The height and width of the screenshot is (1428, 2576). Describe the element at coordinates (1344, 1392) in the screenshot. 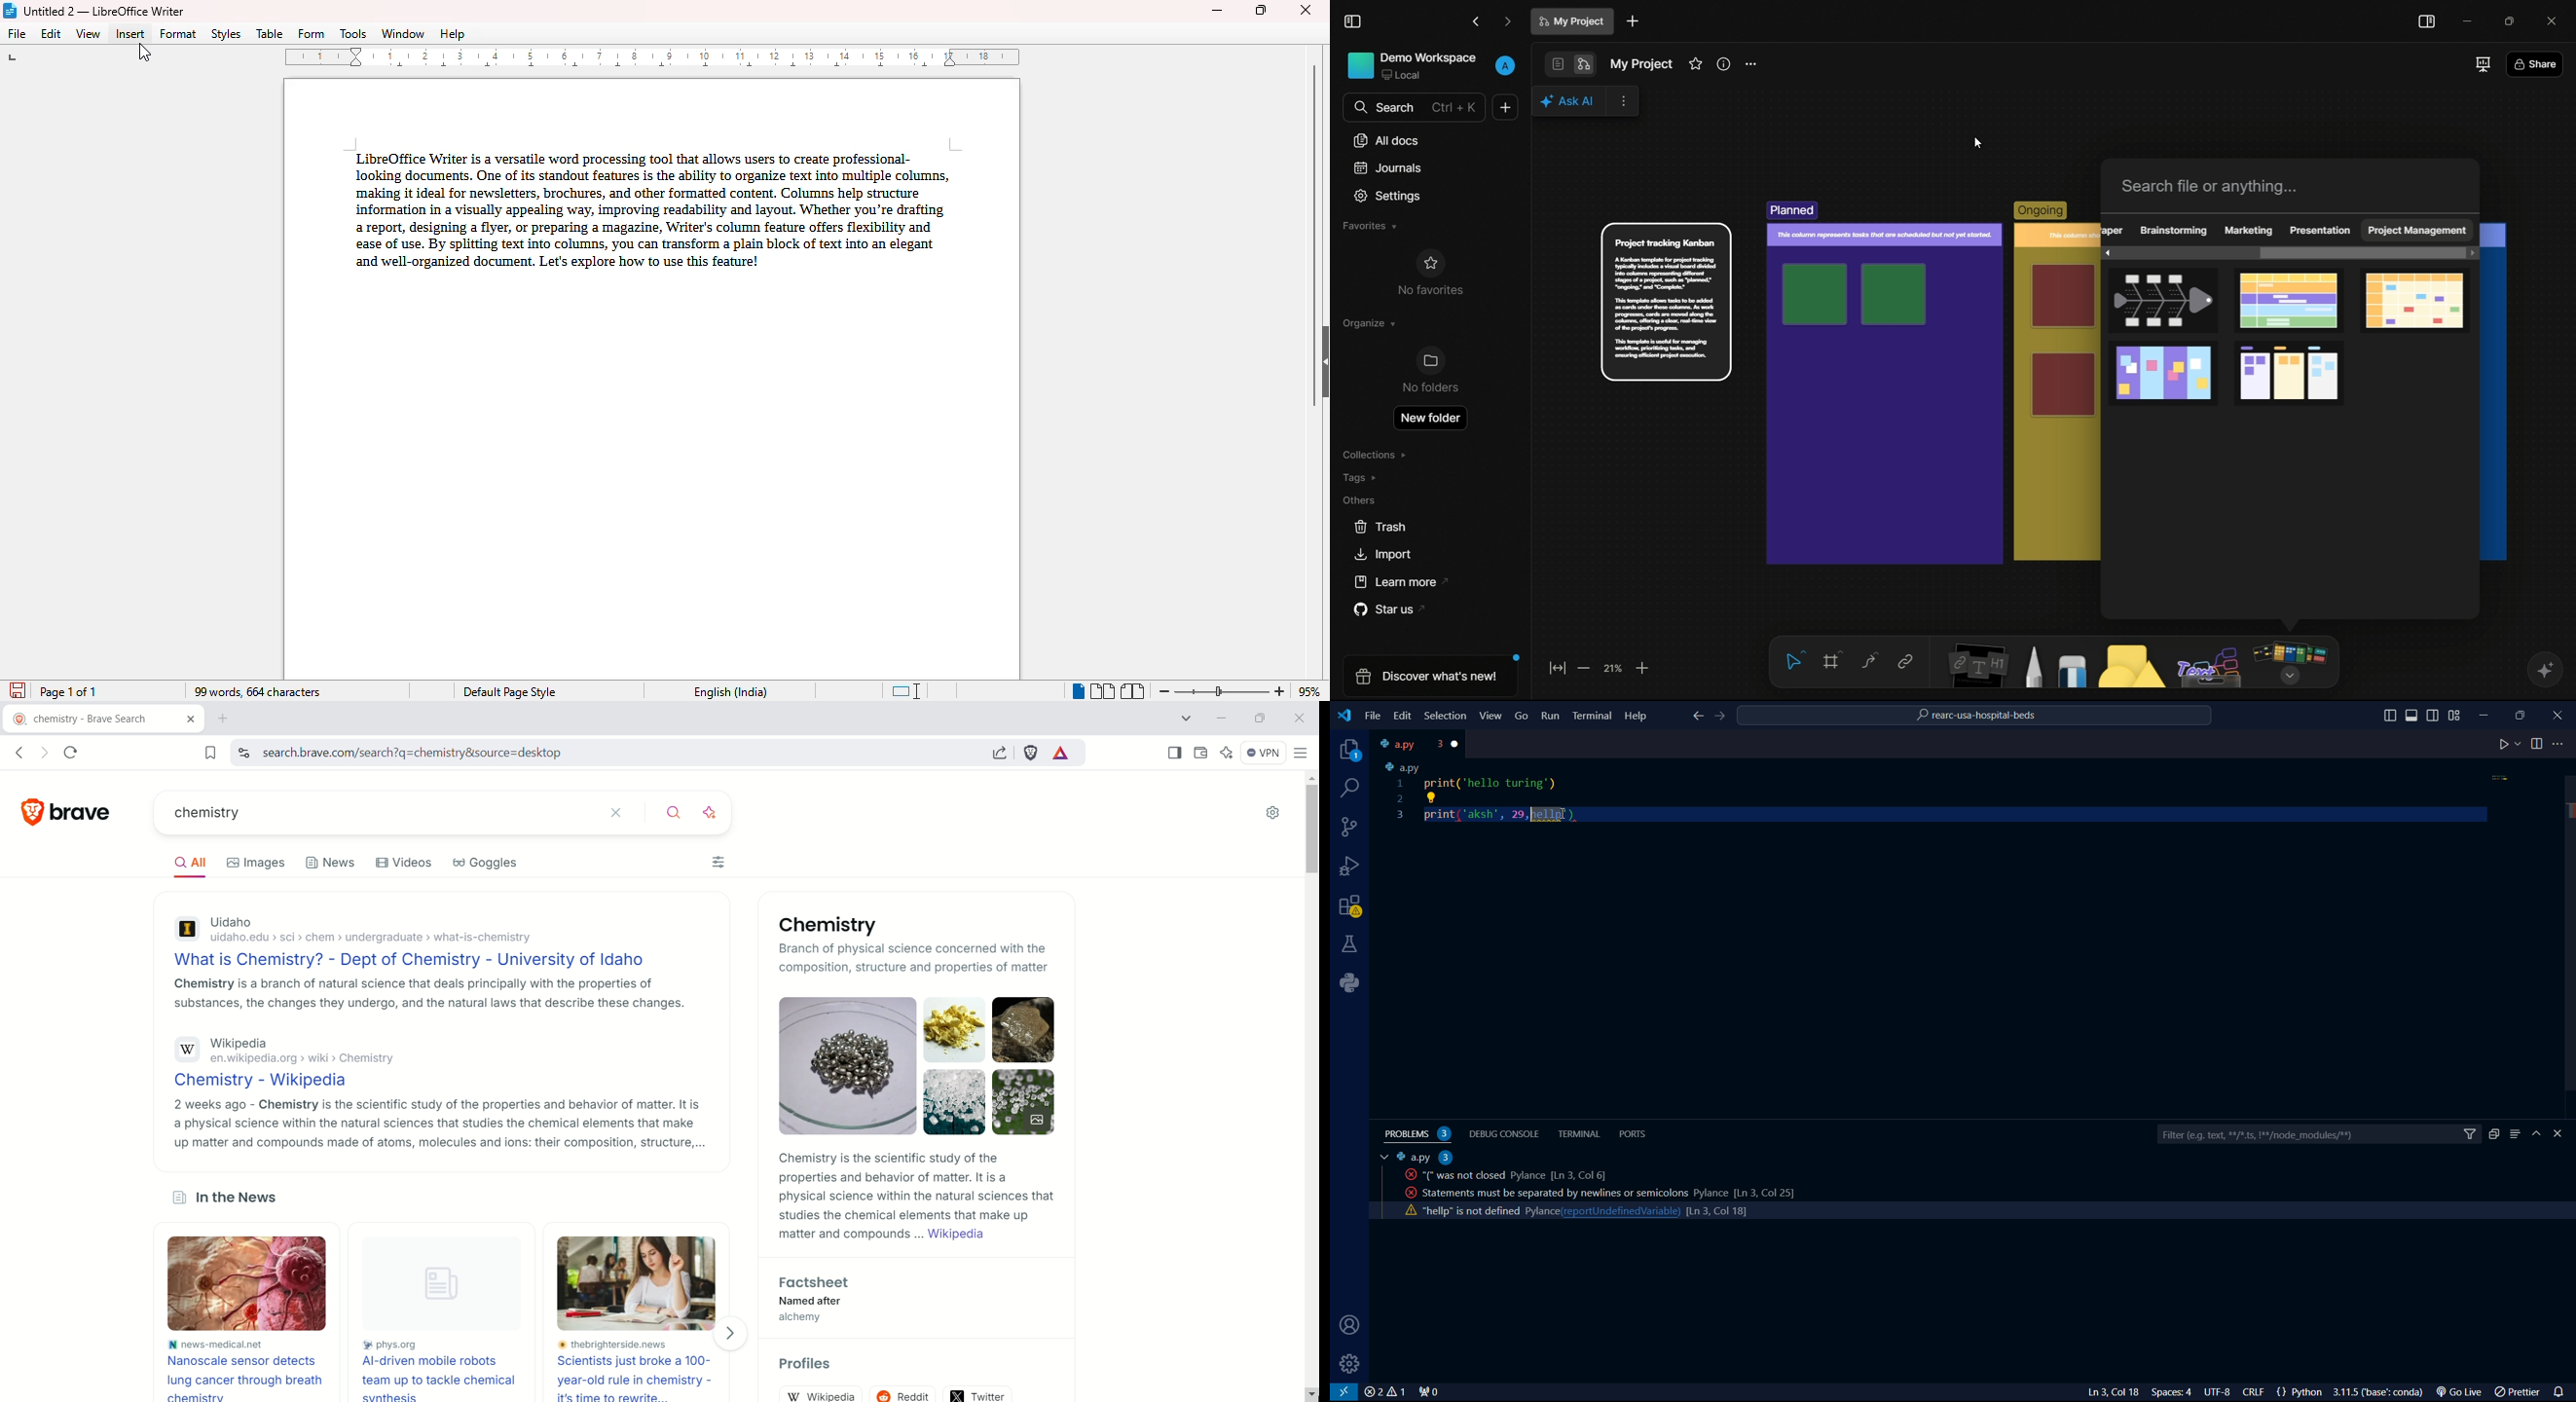

I see `VS` at that location.